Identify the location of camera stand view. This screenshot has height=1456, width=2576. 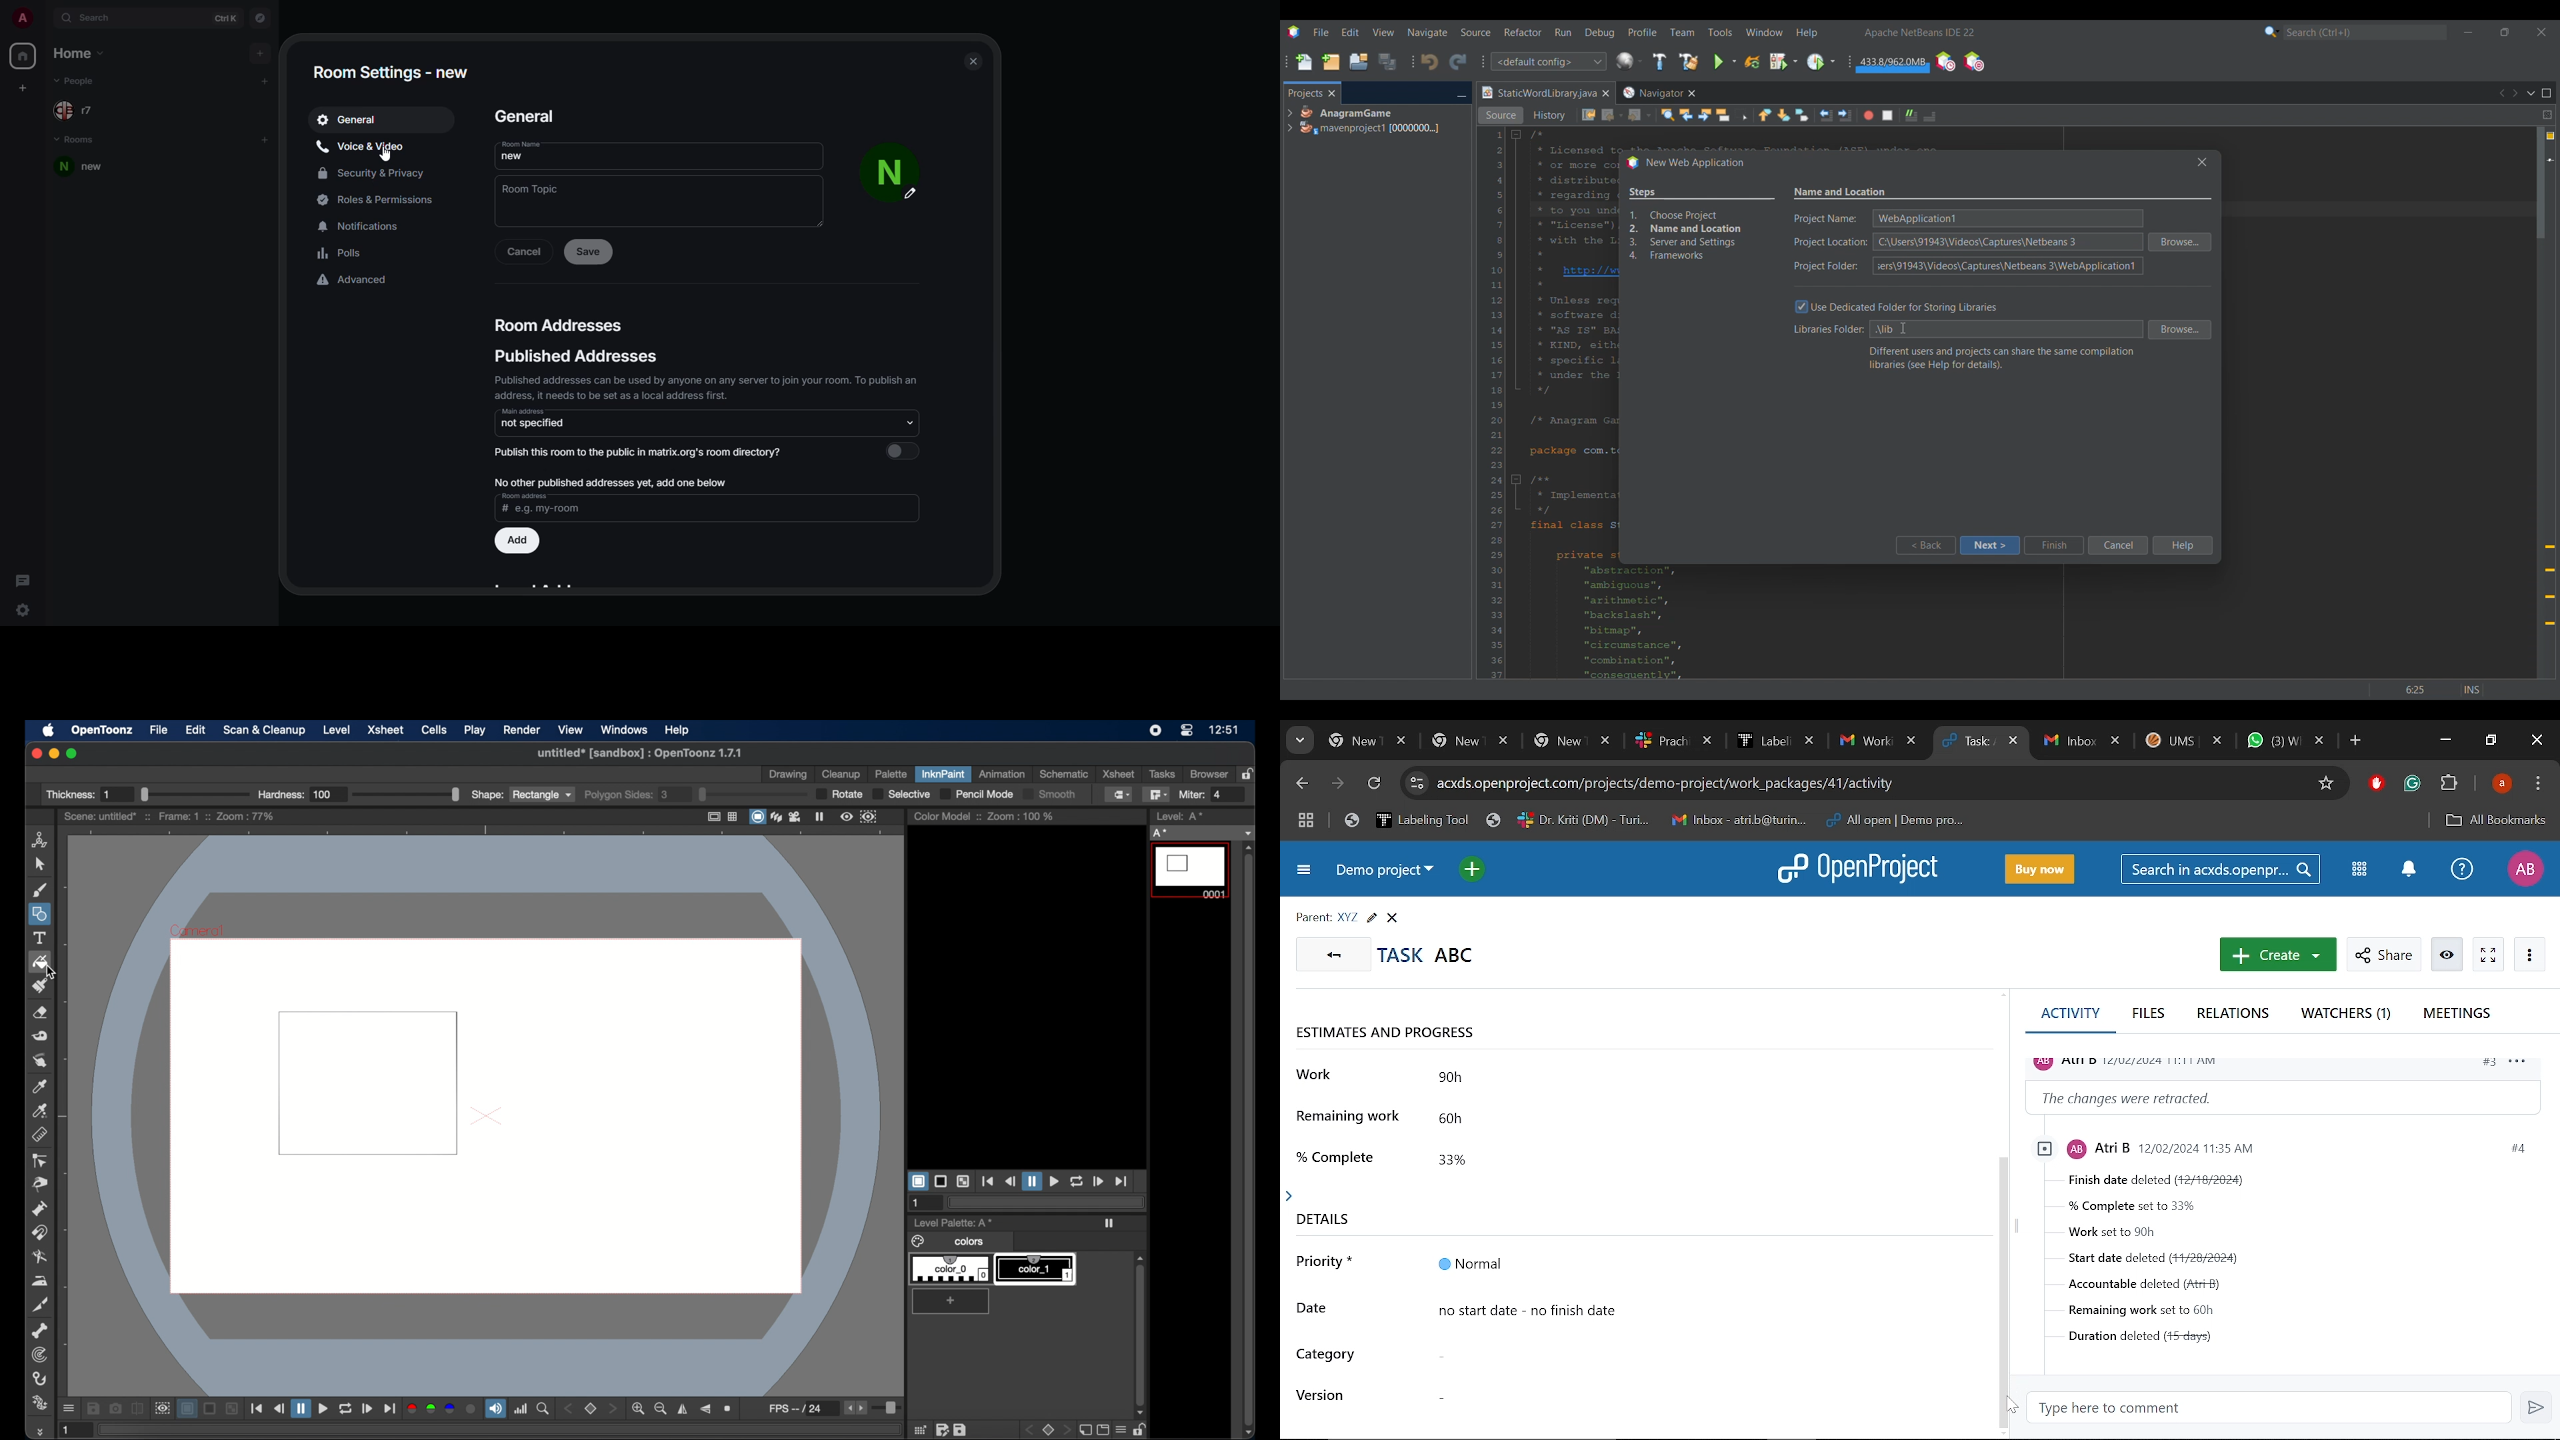
(757, 816).